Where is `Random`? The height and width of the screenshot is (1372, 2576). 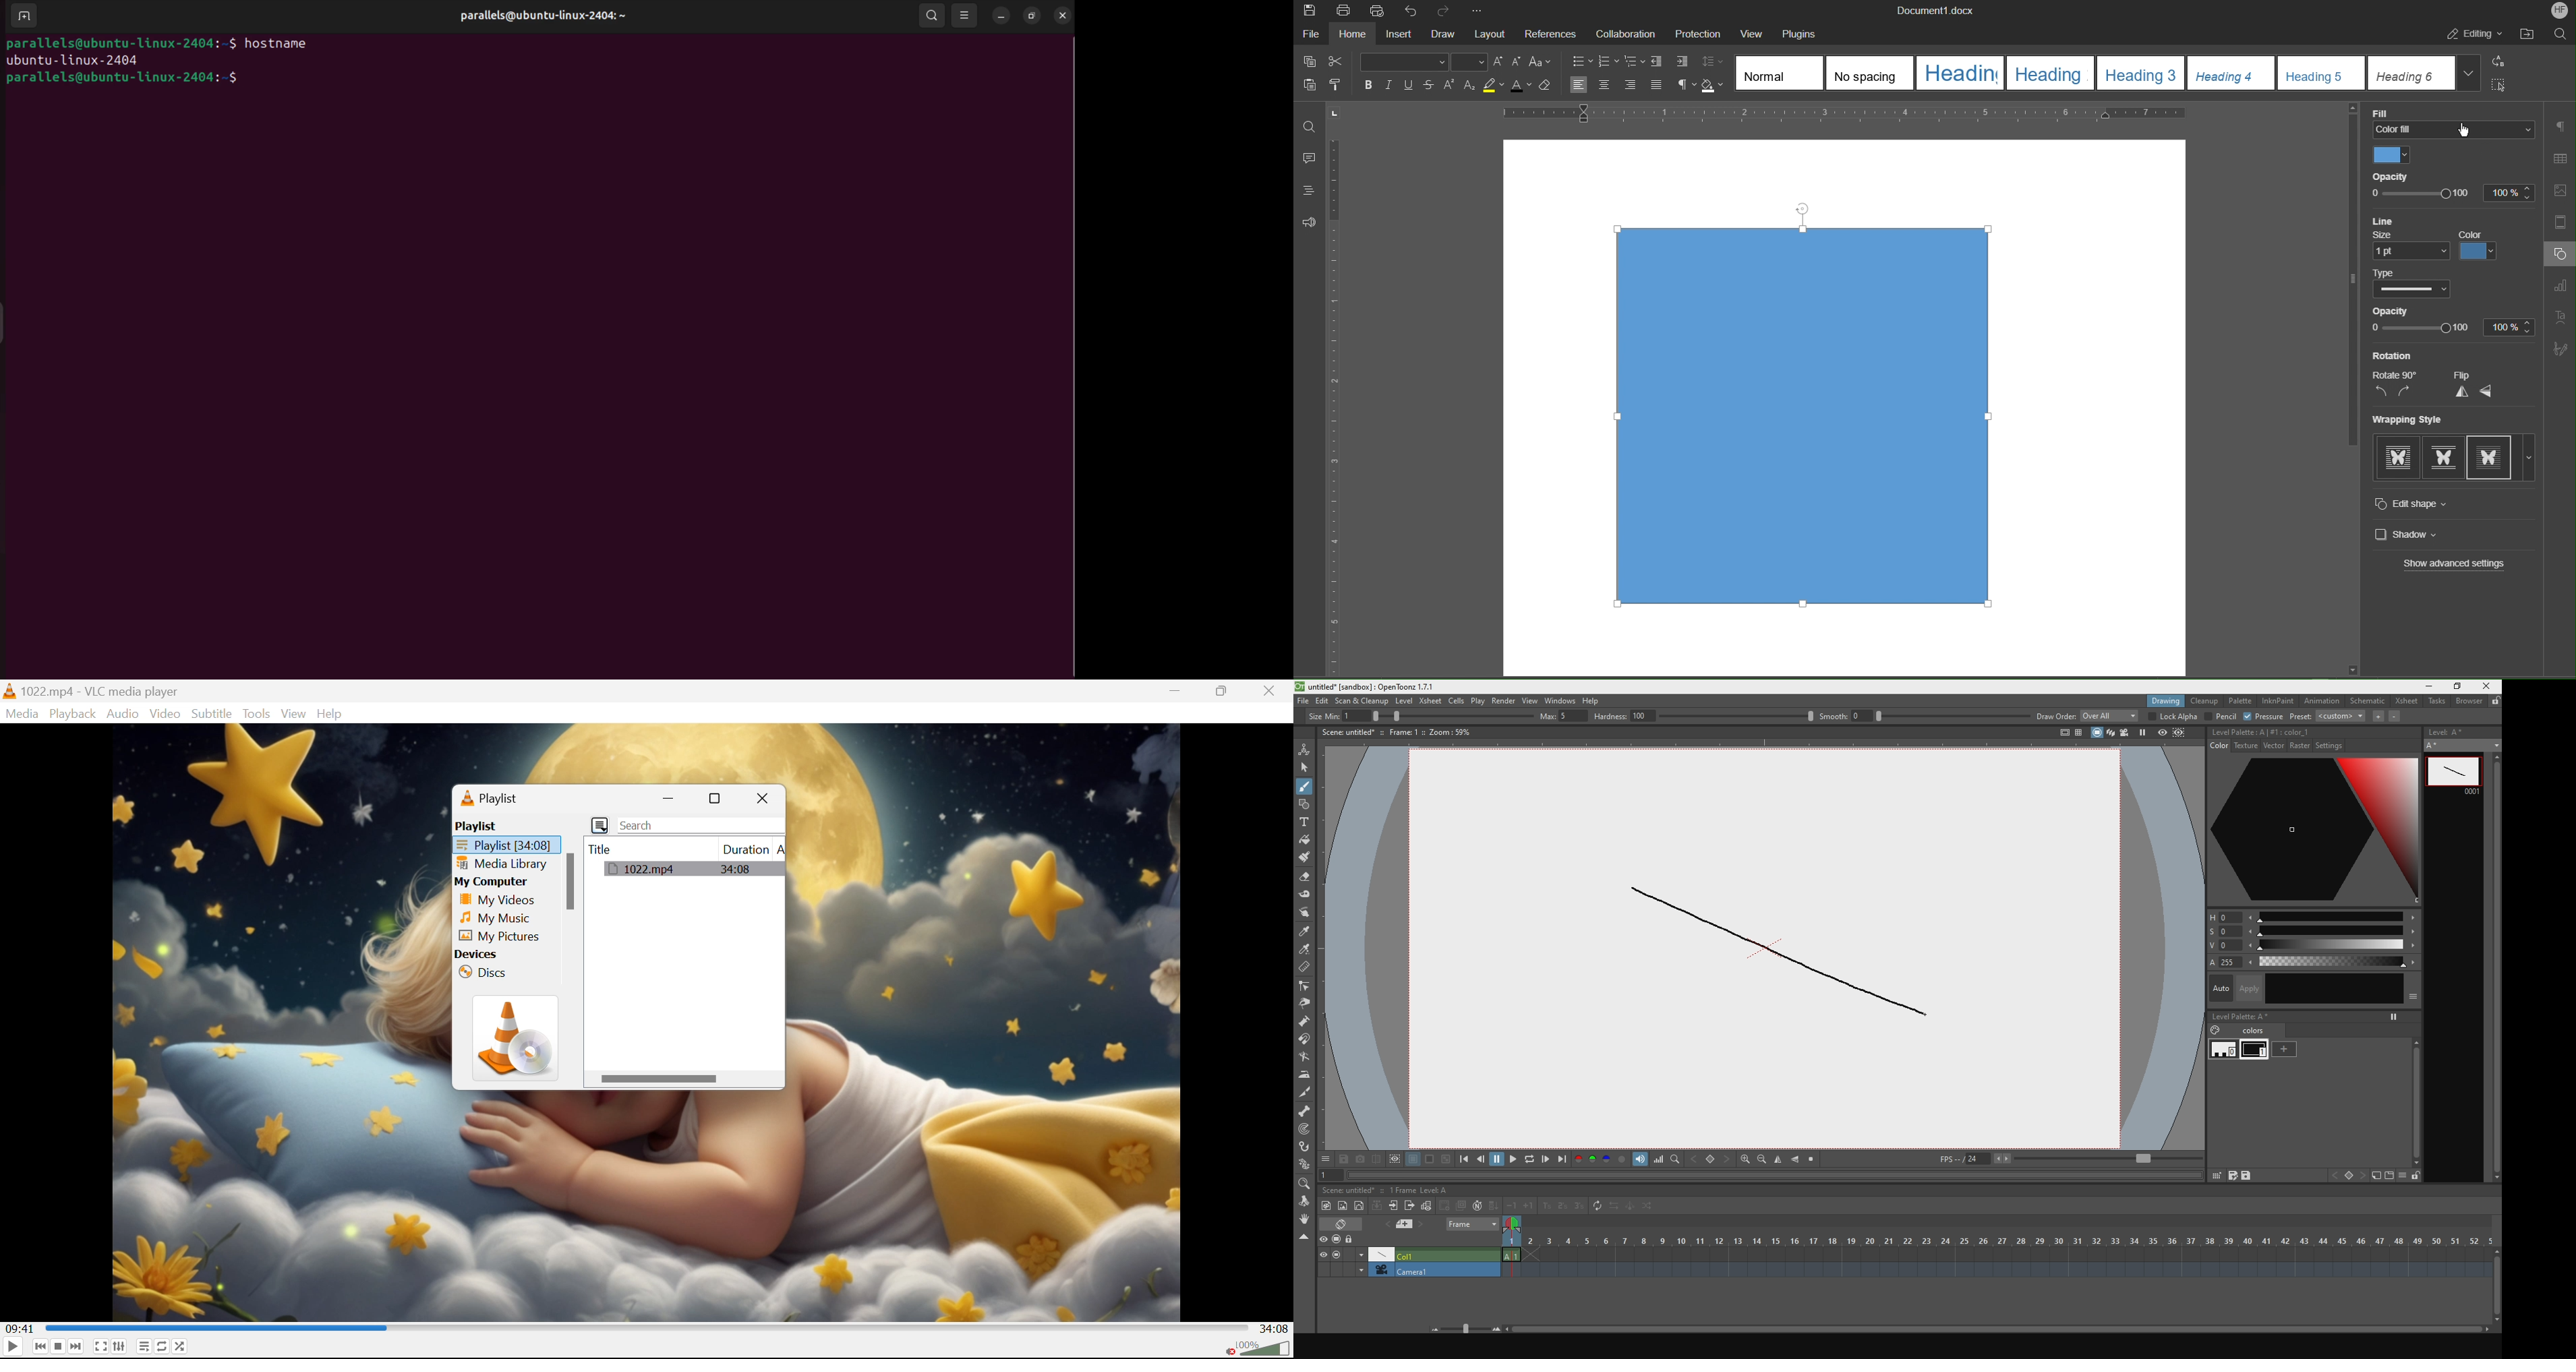
Random is located at coordinates (181, 1348).